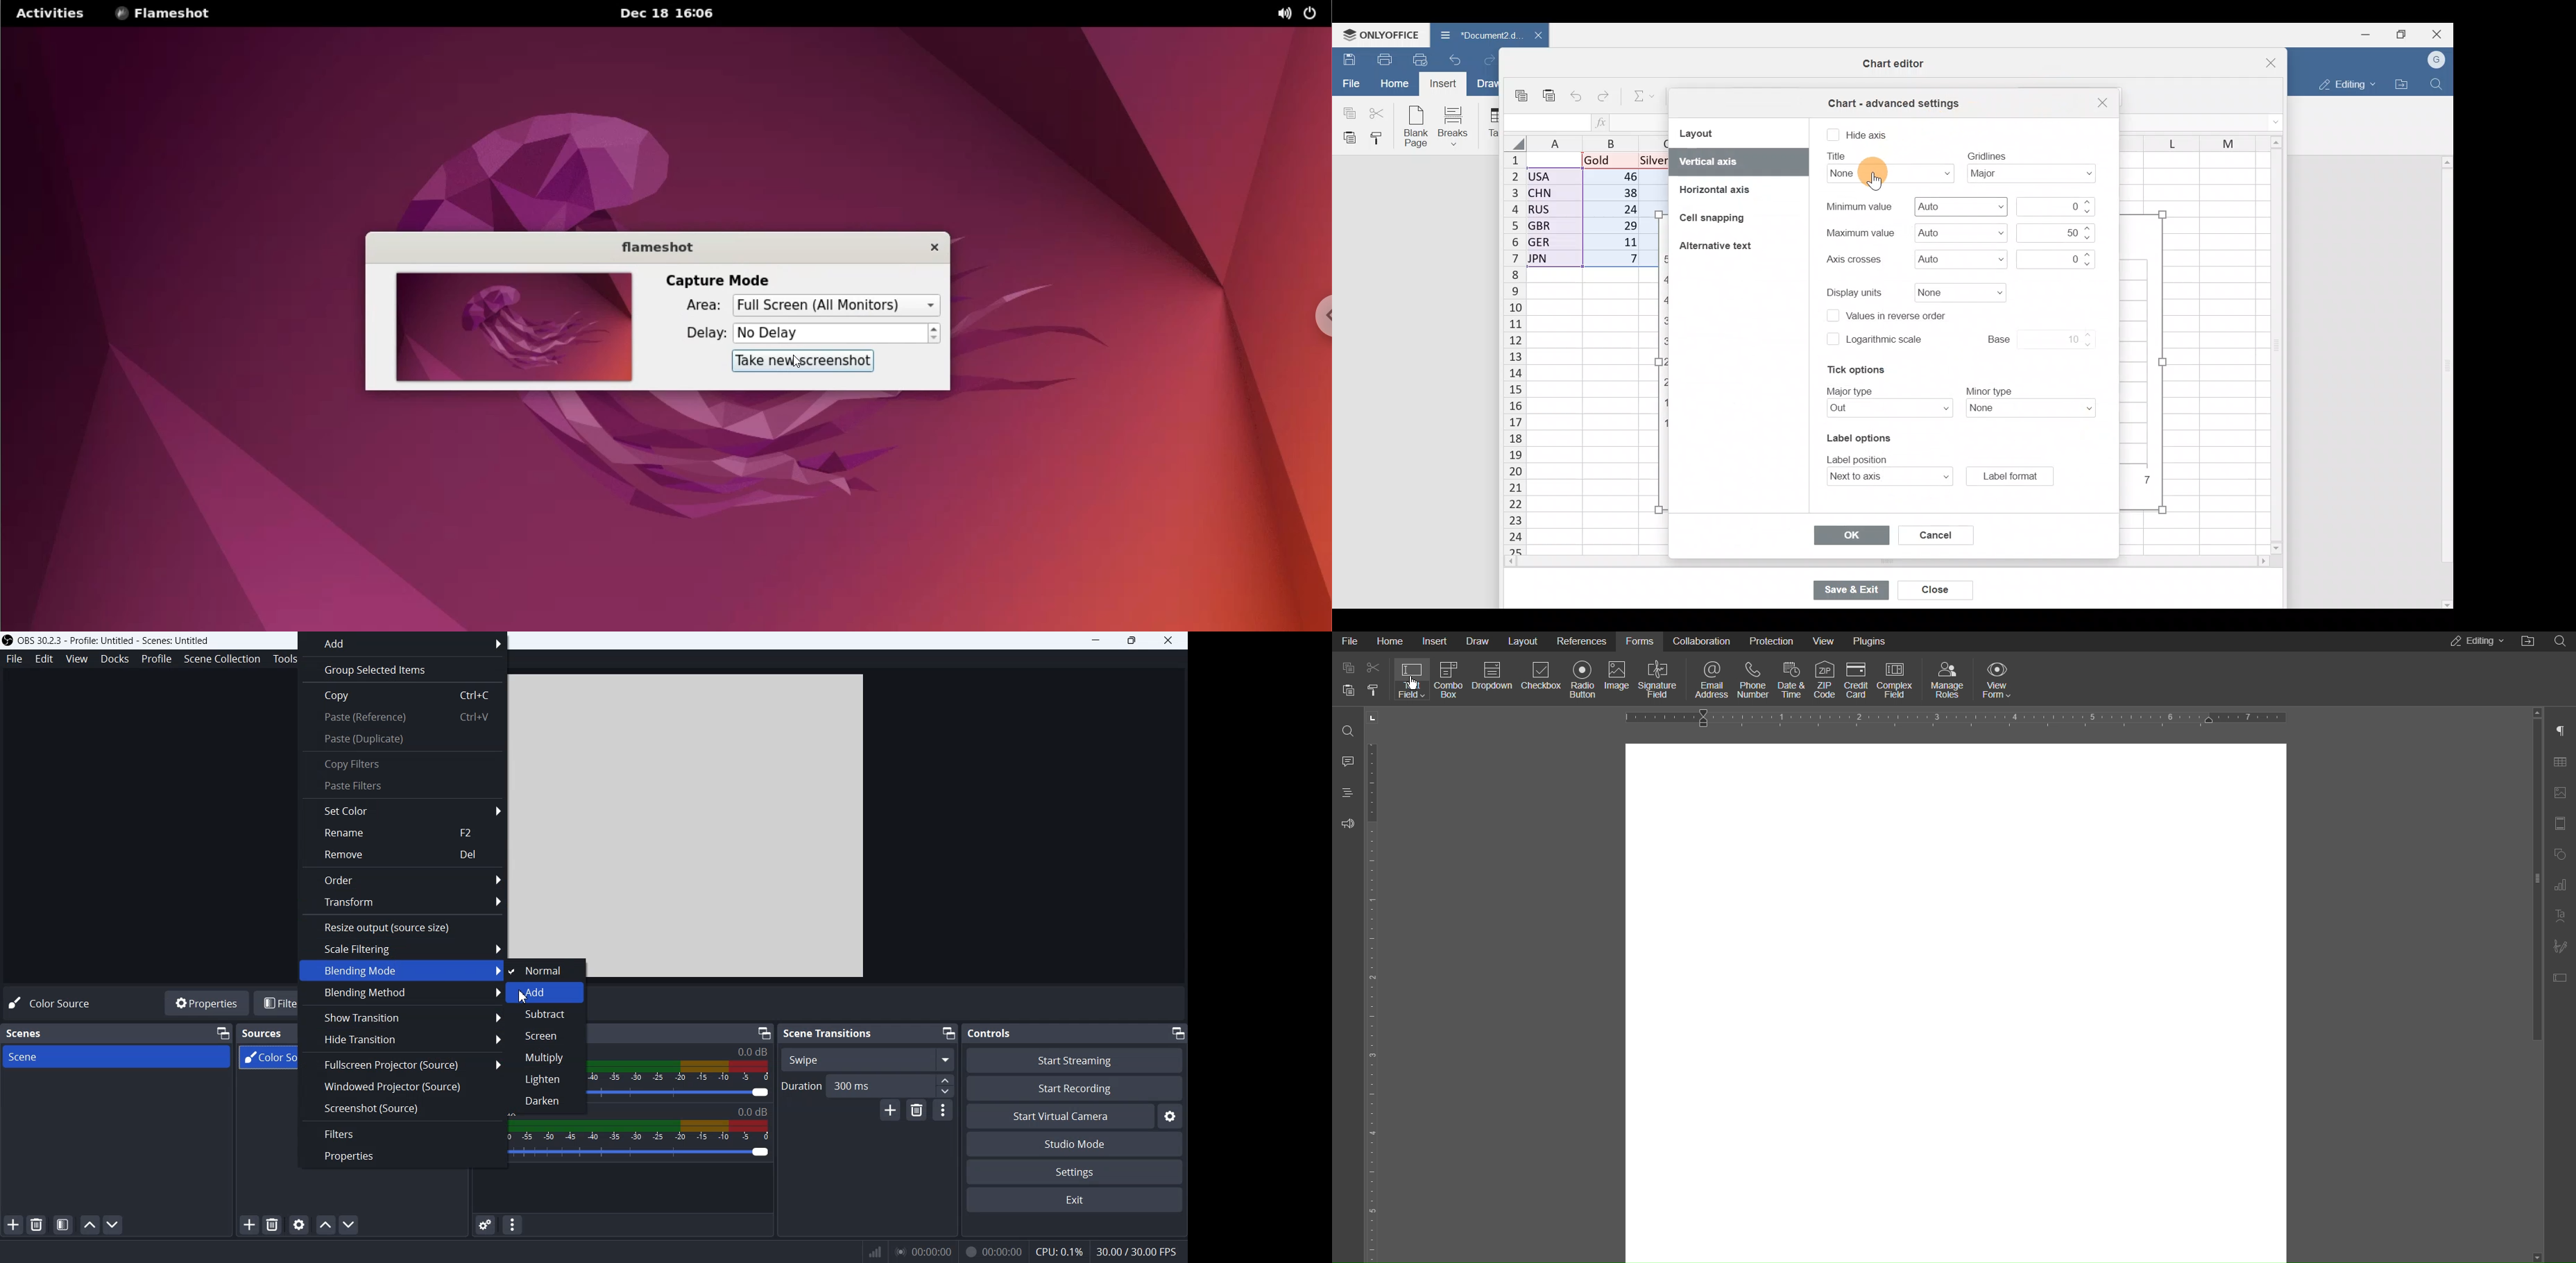 This screenshot has height=1288, width=2576. I want to click on Tick options, so click(1851, 369).